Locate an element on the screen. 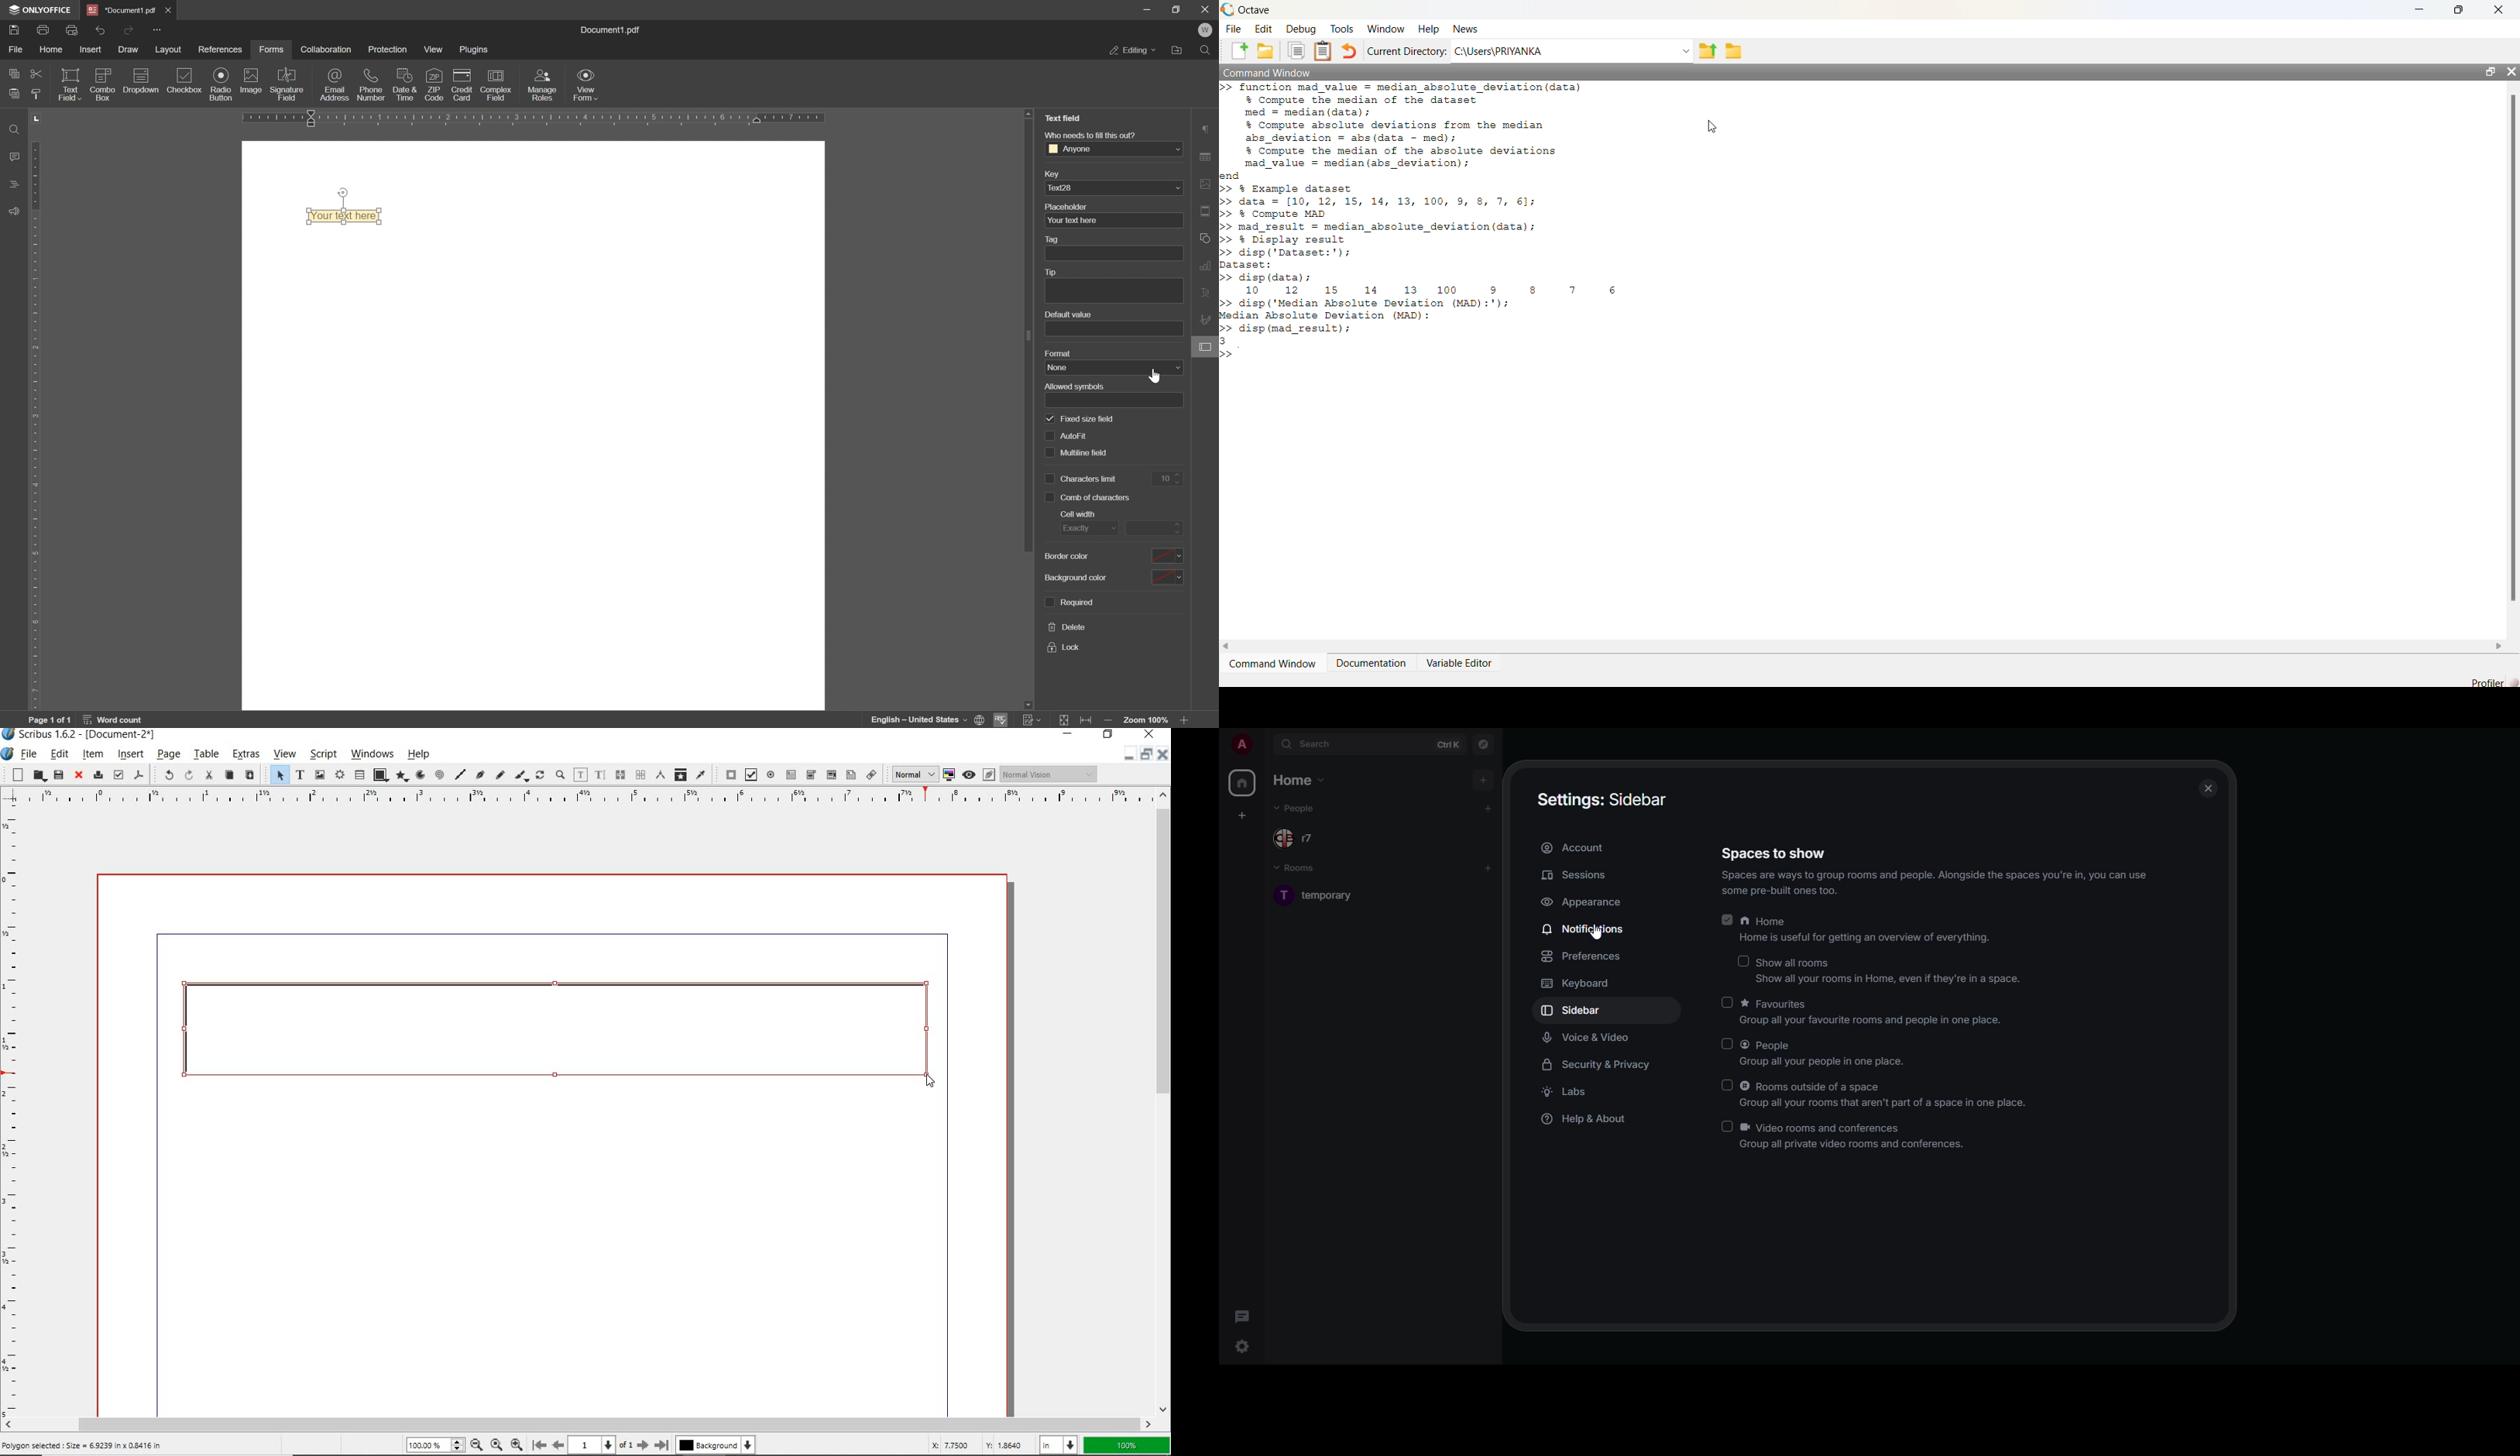 The image size is (2520, 1456). scrollbar is located at coordinates (587, 1423).